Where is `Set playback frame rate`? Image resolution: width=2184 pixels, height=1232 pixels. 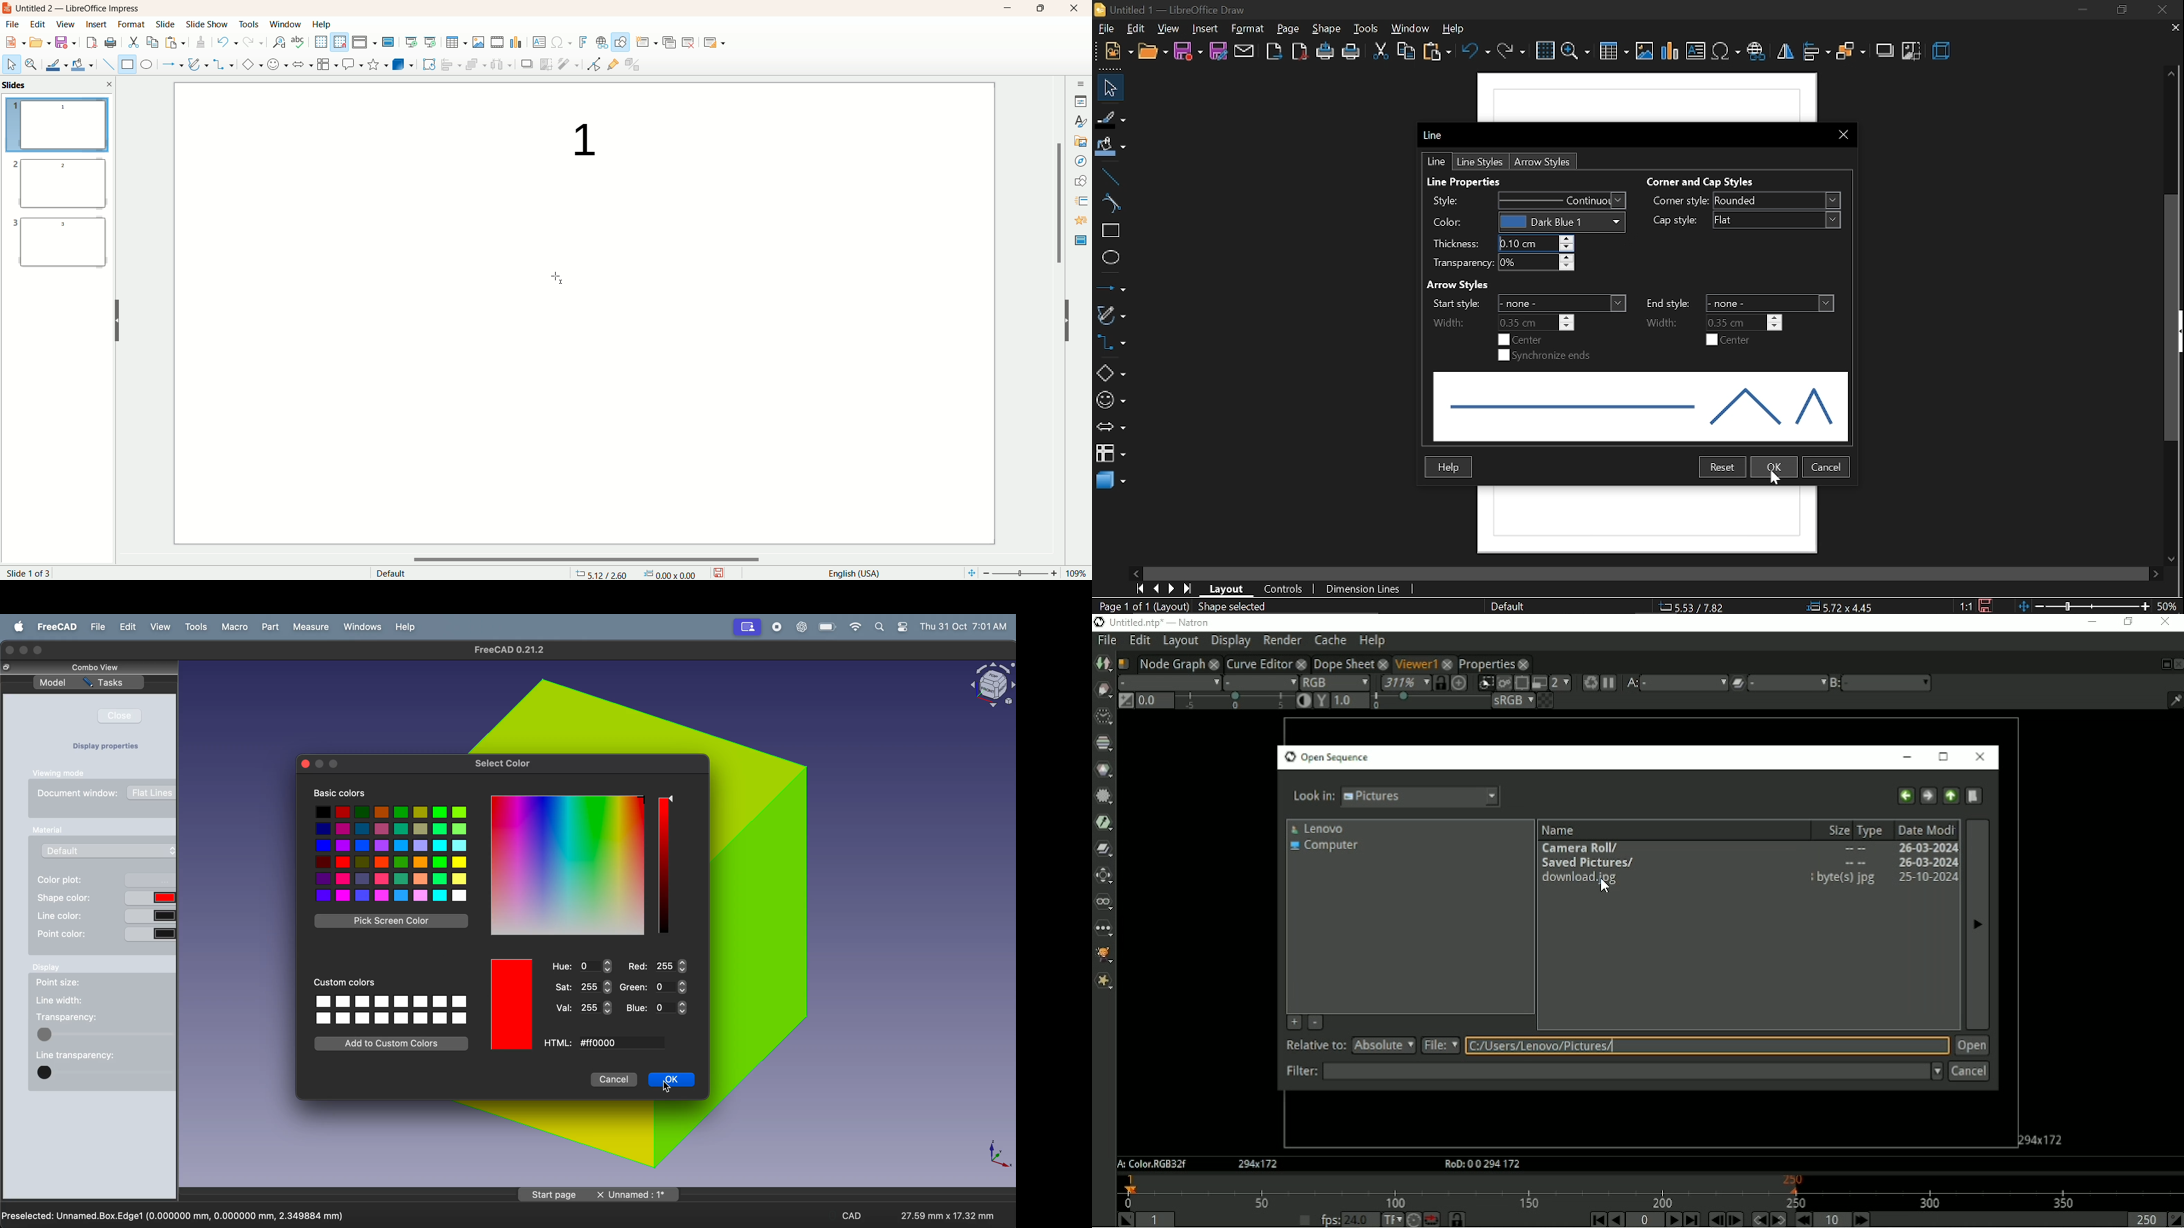
Set playback frame rate is located at coordinates (1303, 1218).